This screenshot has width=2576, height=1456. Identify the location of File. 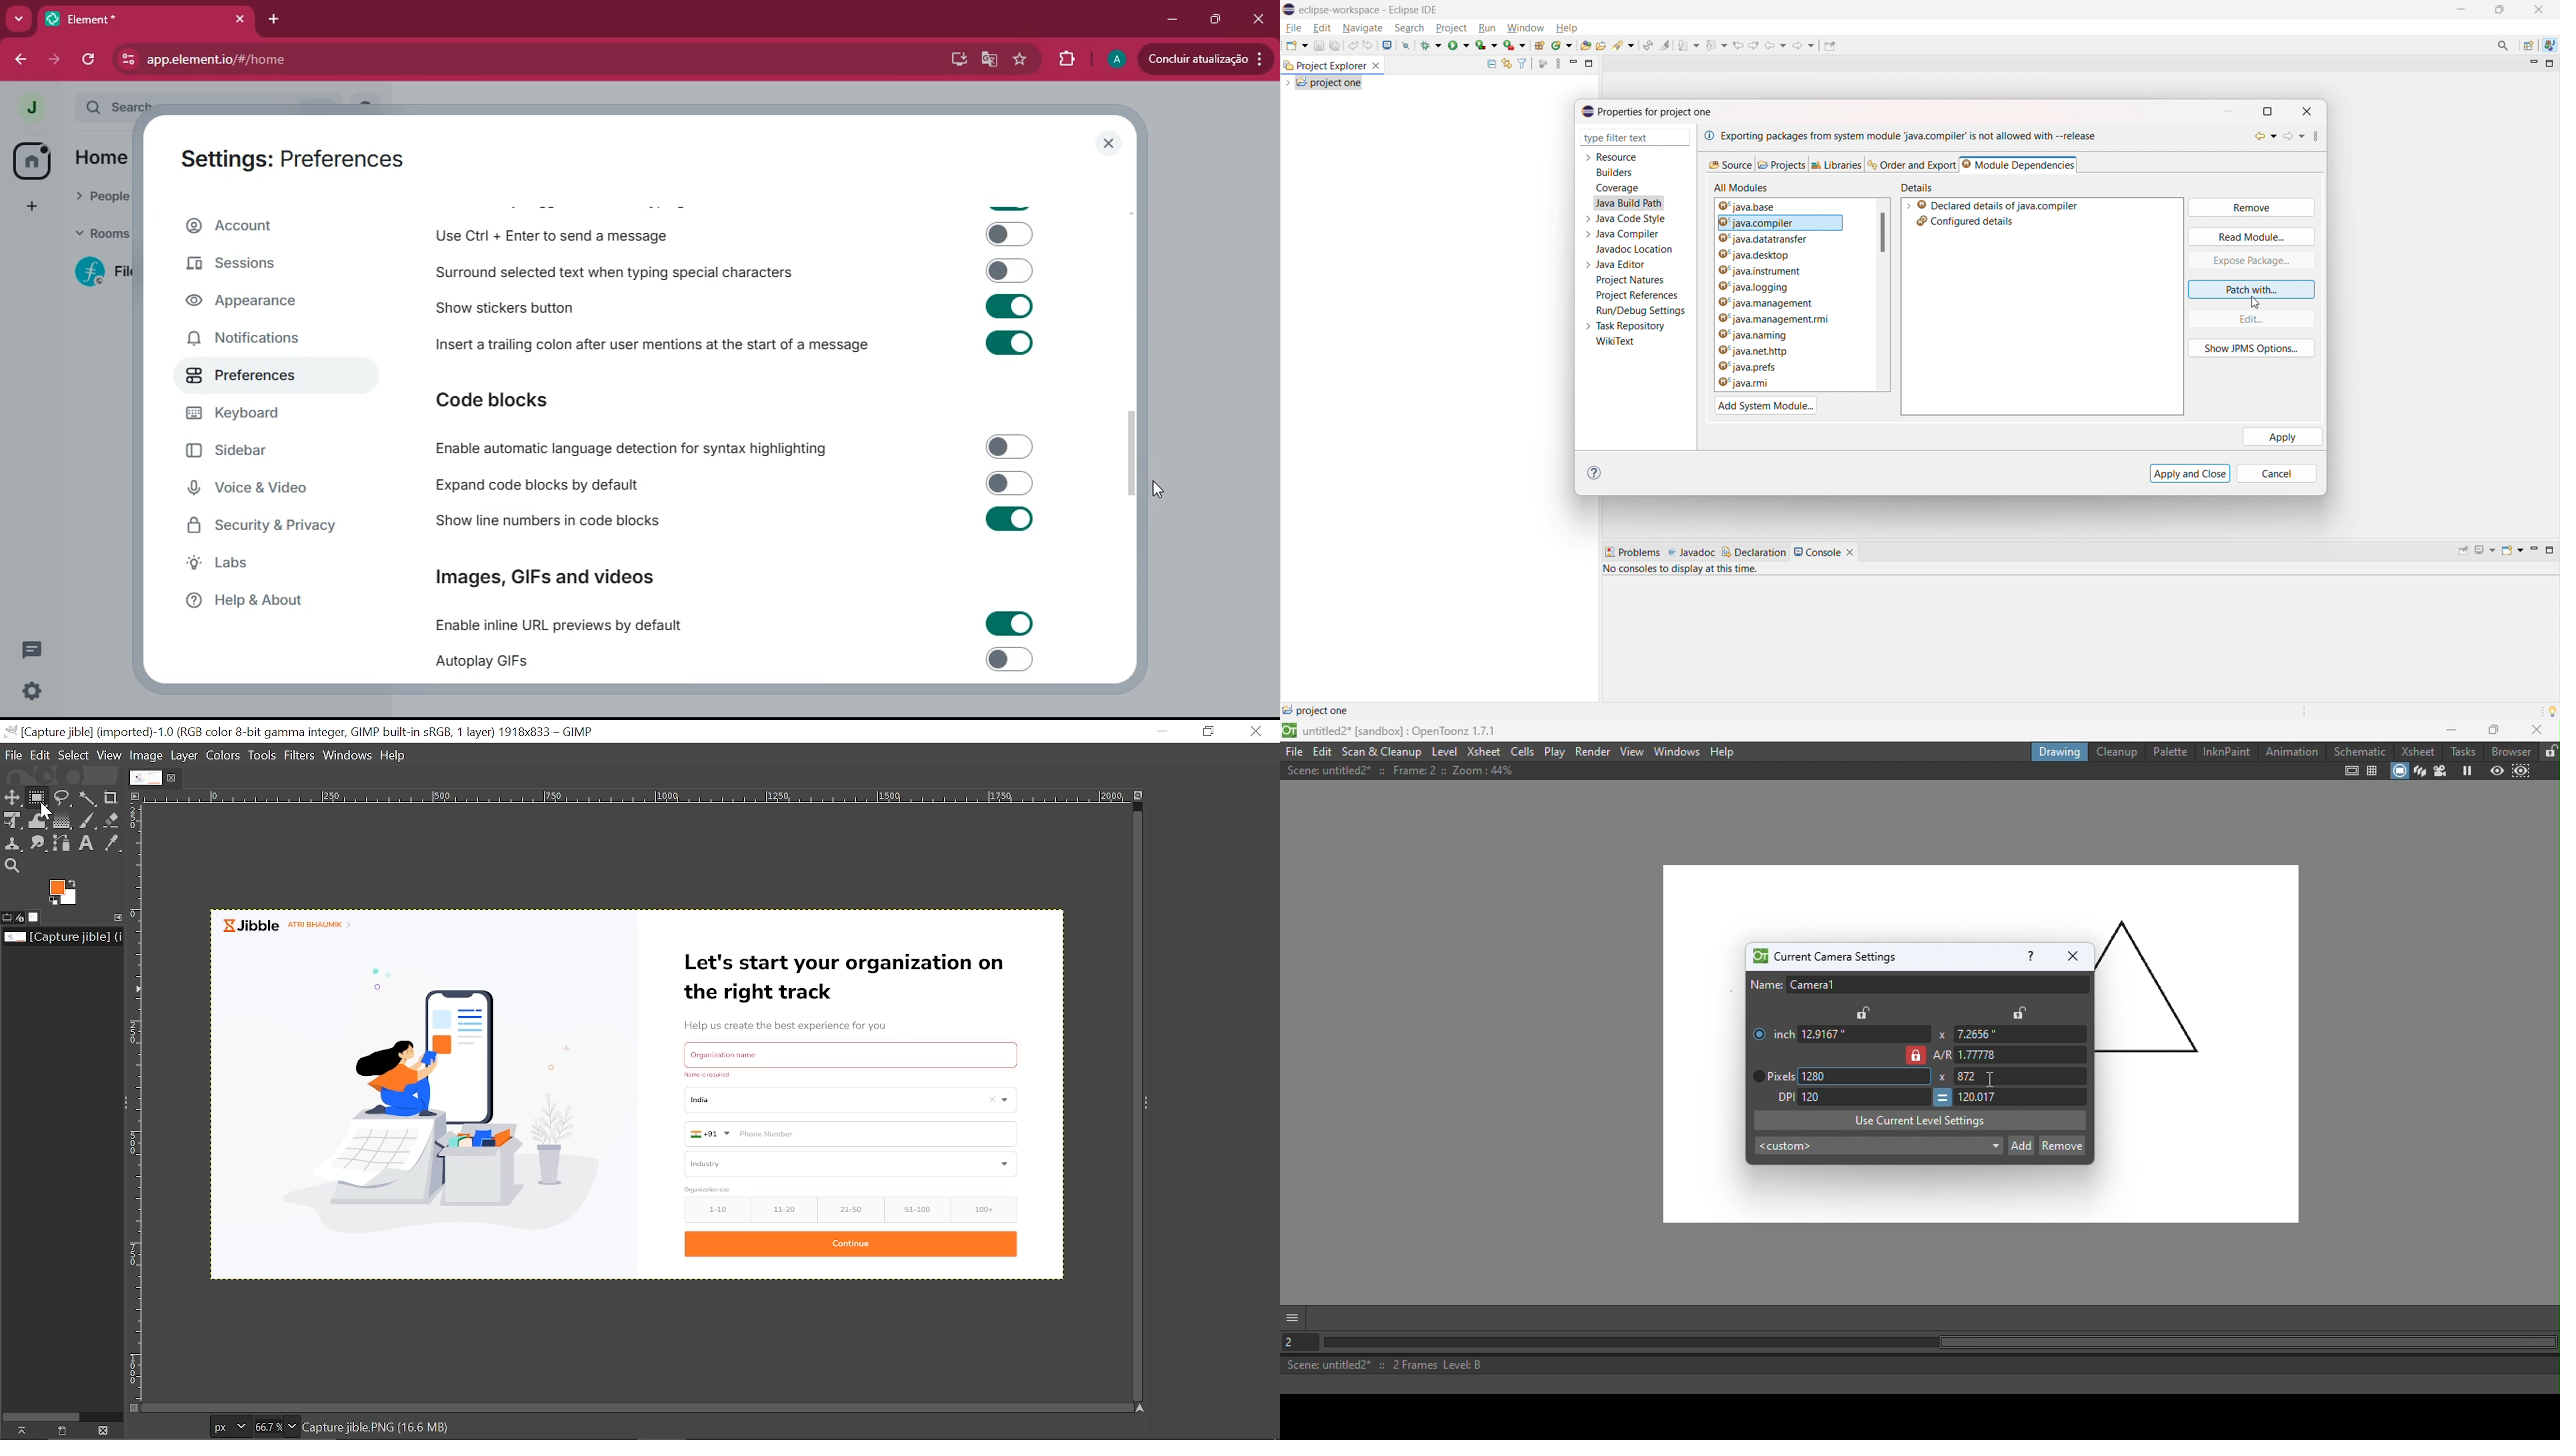
(14, 755).